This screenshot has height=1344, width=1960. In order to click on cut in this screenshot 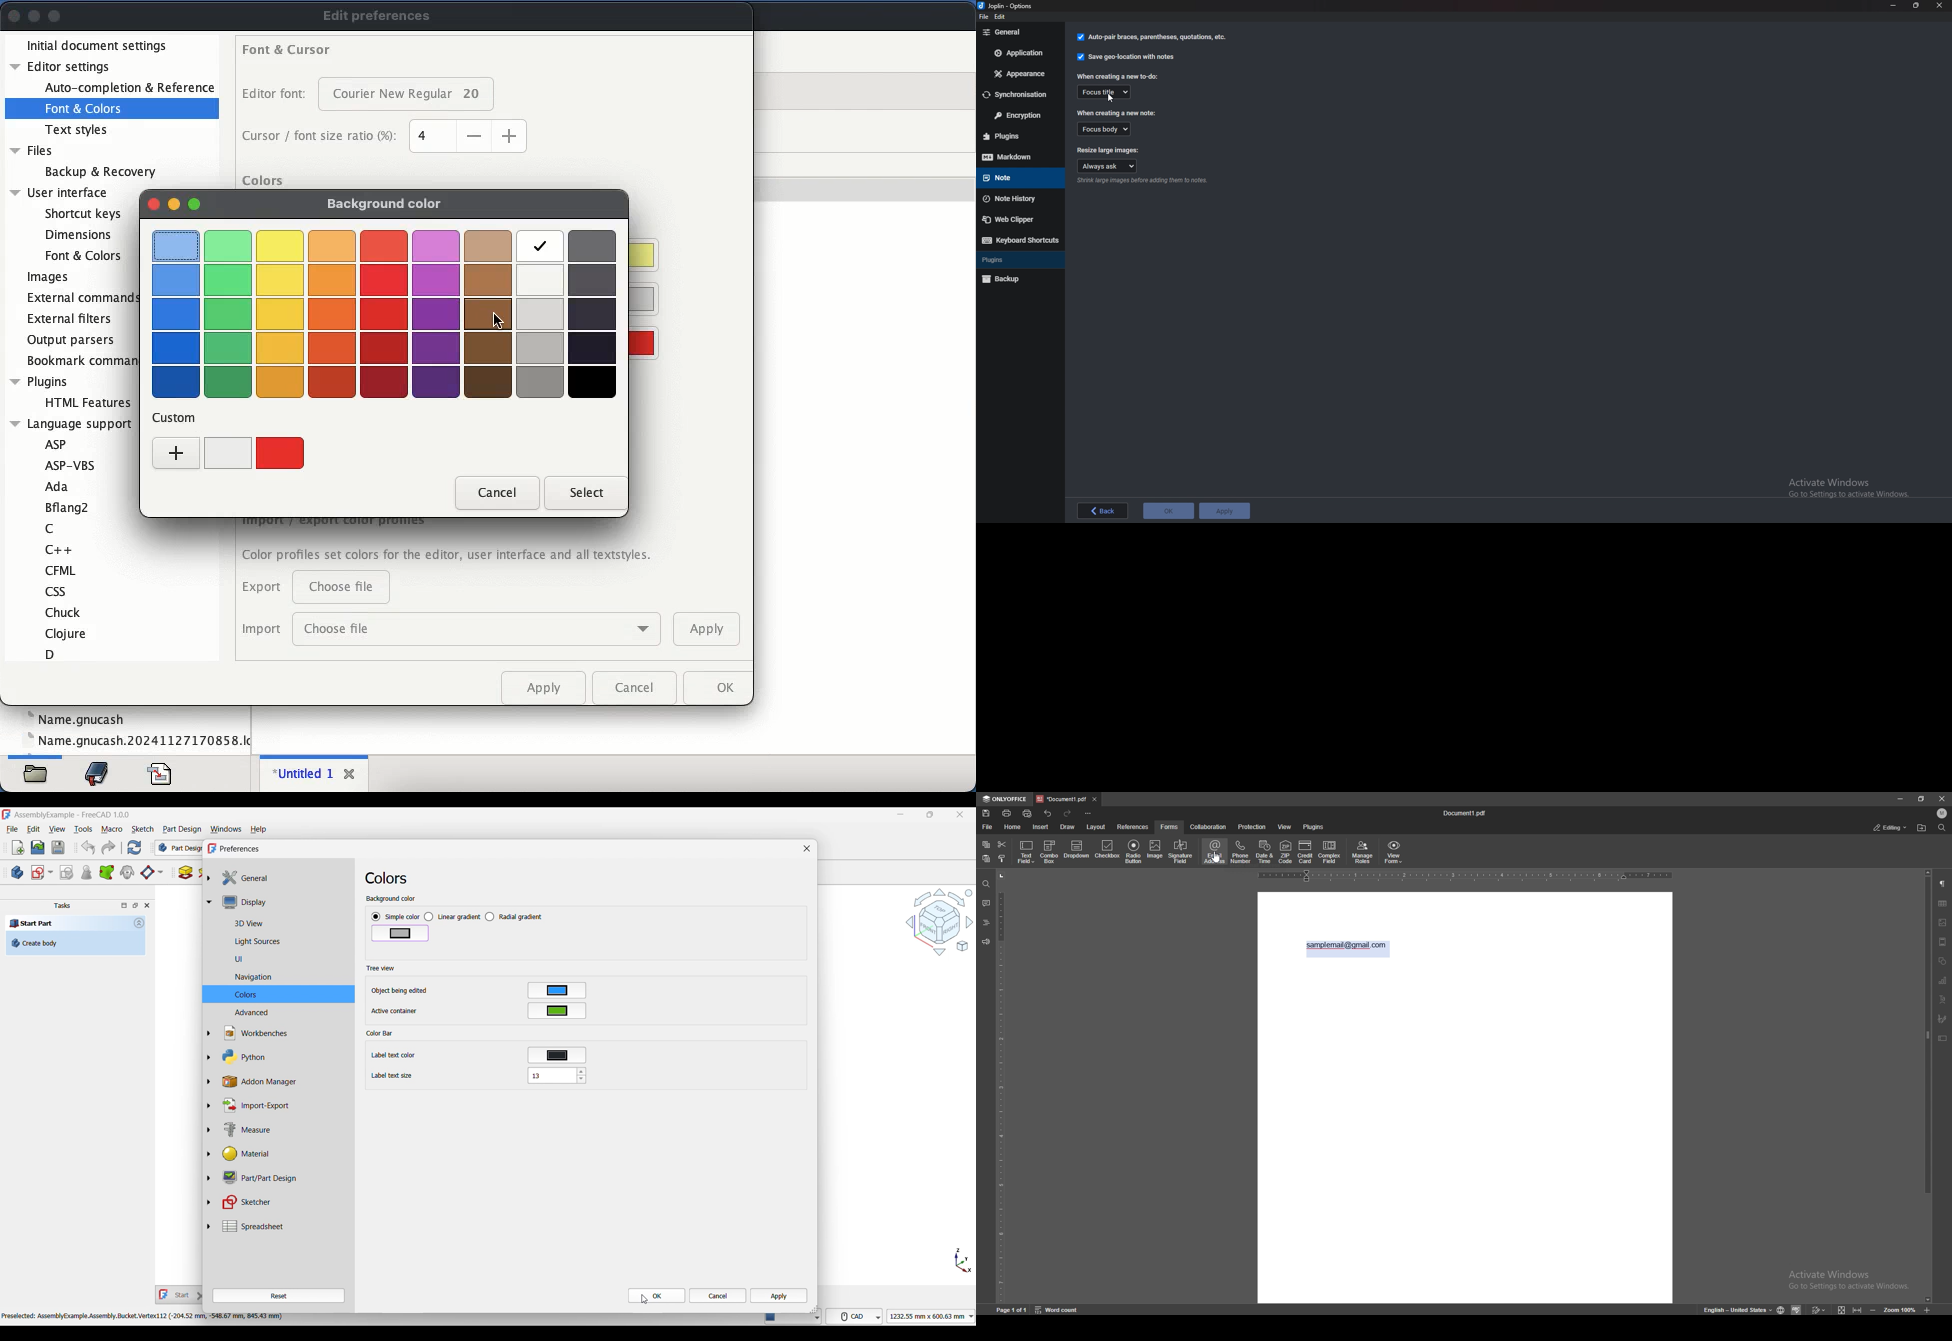, I will do `click(1002, 844)`.